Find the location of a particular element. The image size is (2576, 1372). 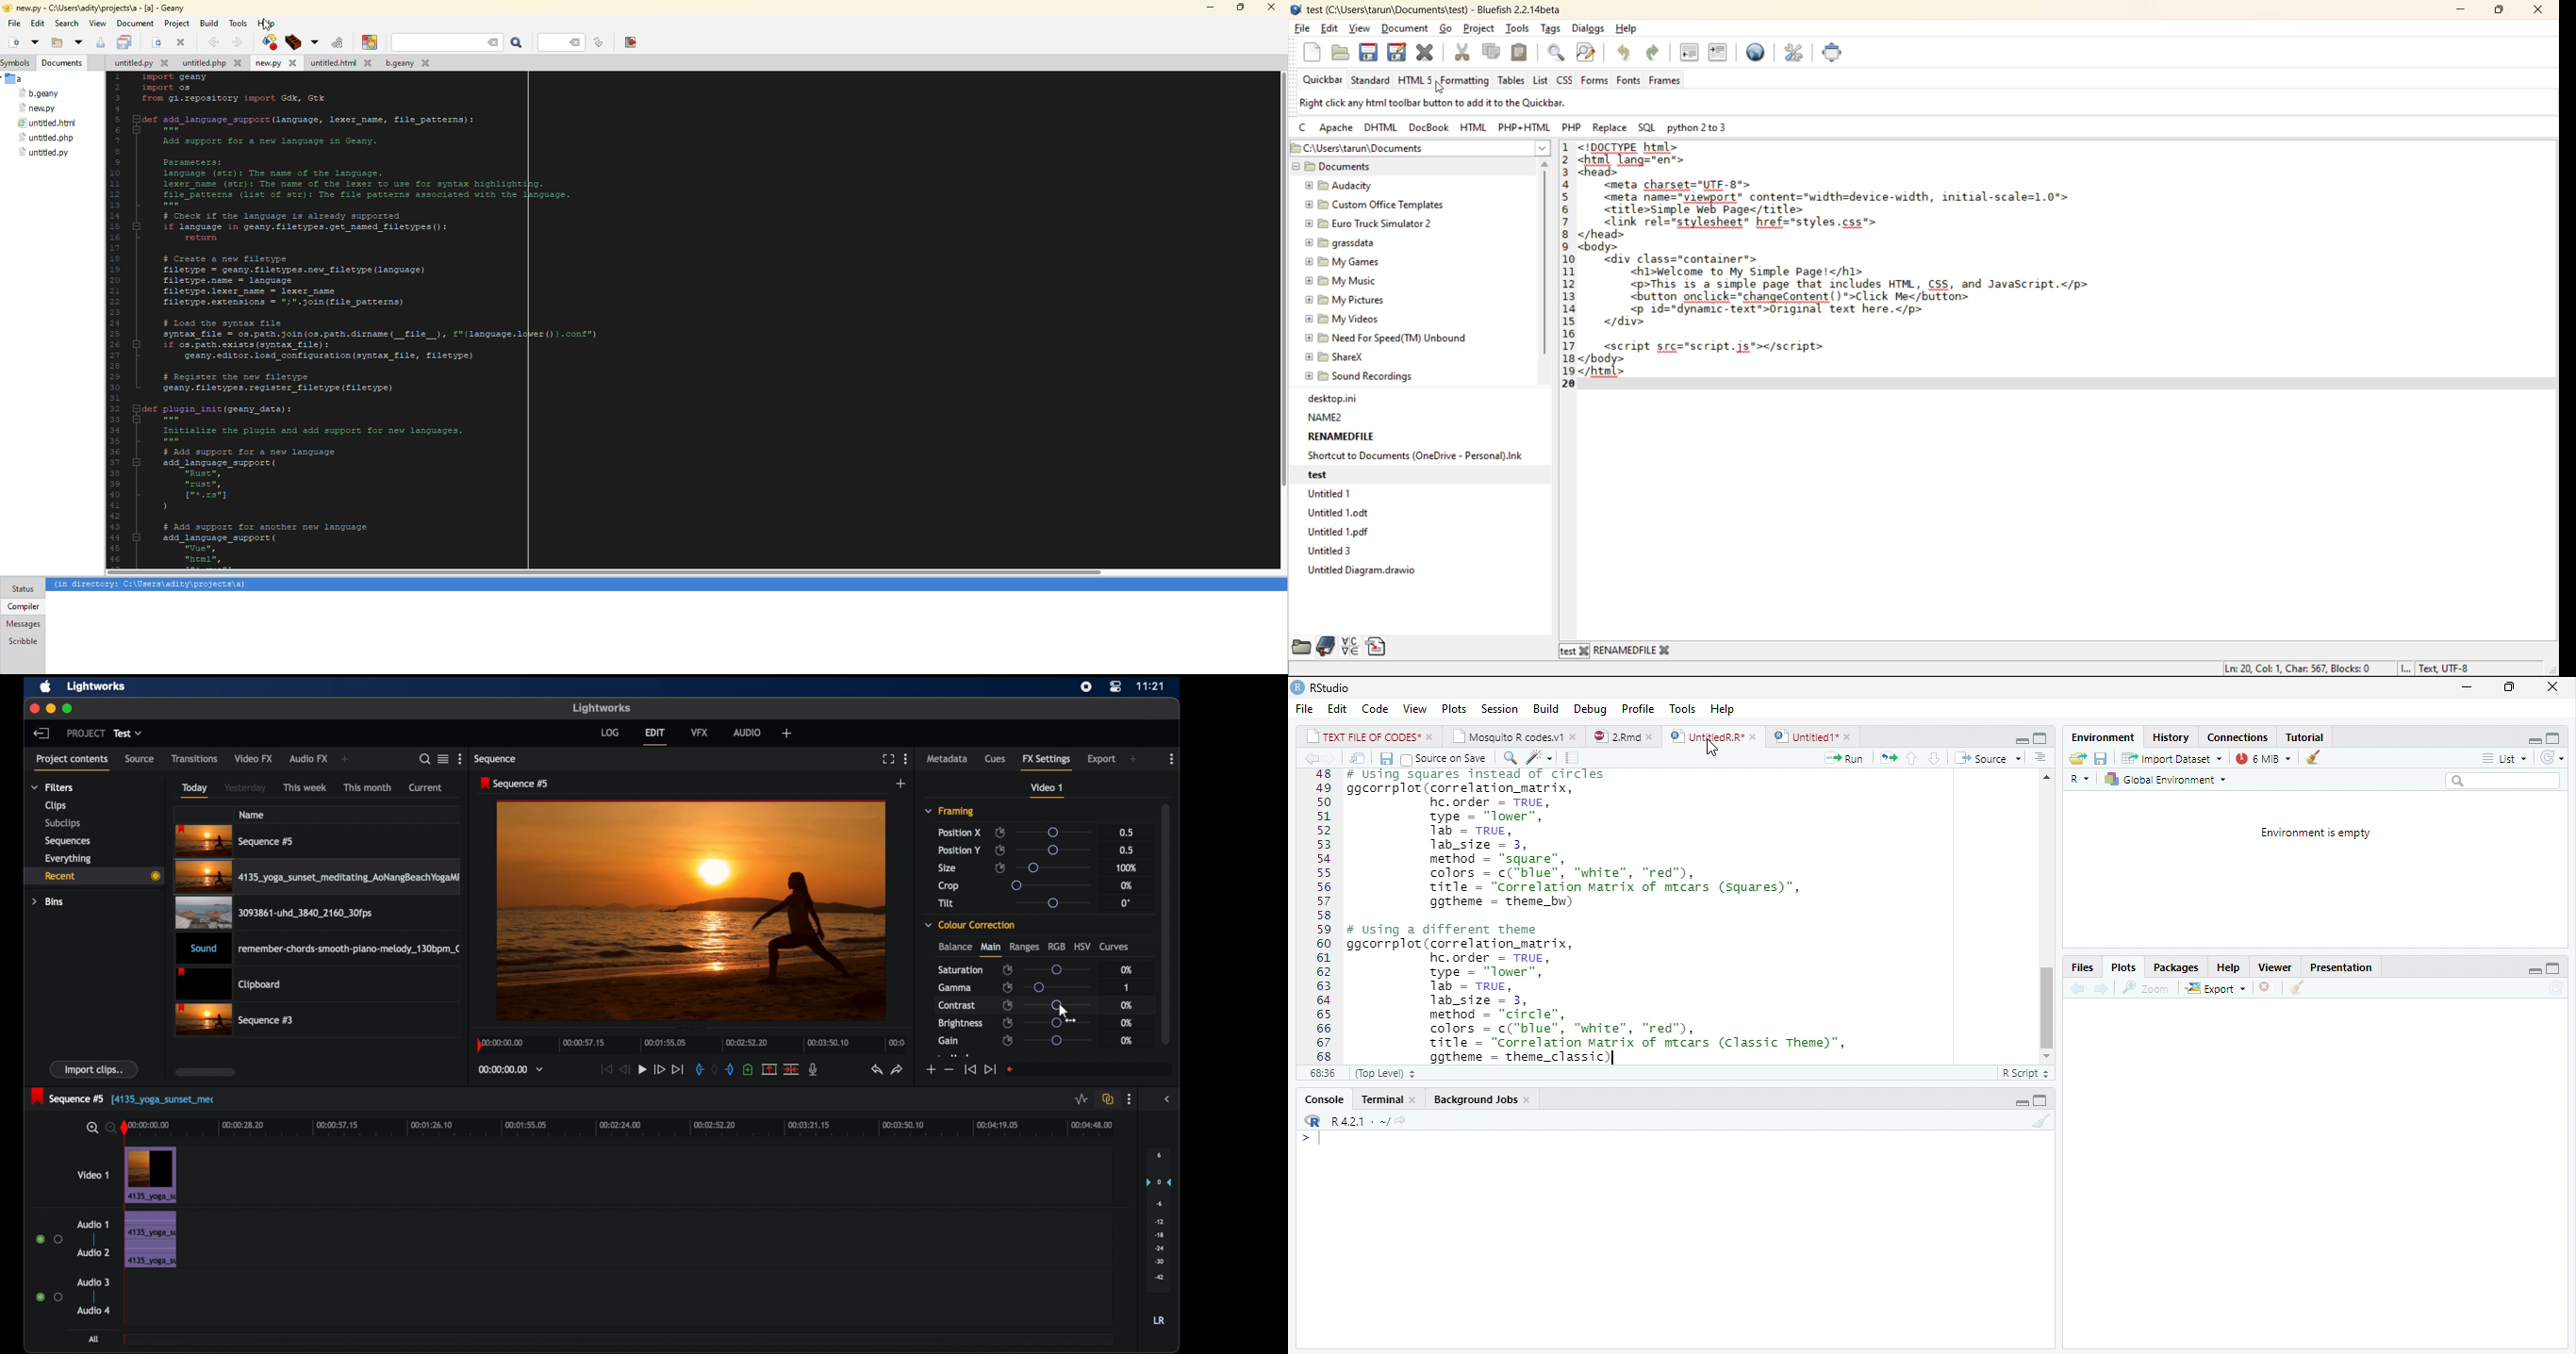

zoom is located at coordinates (98, 1128).